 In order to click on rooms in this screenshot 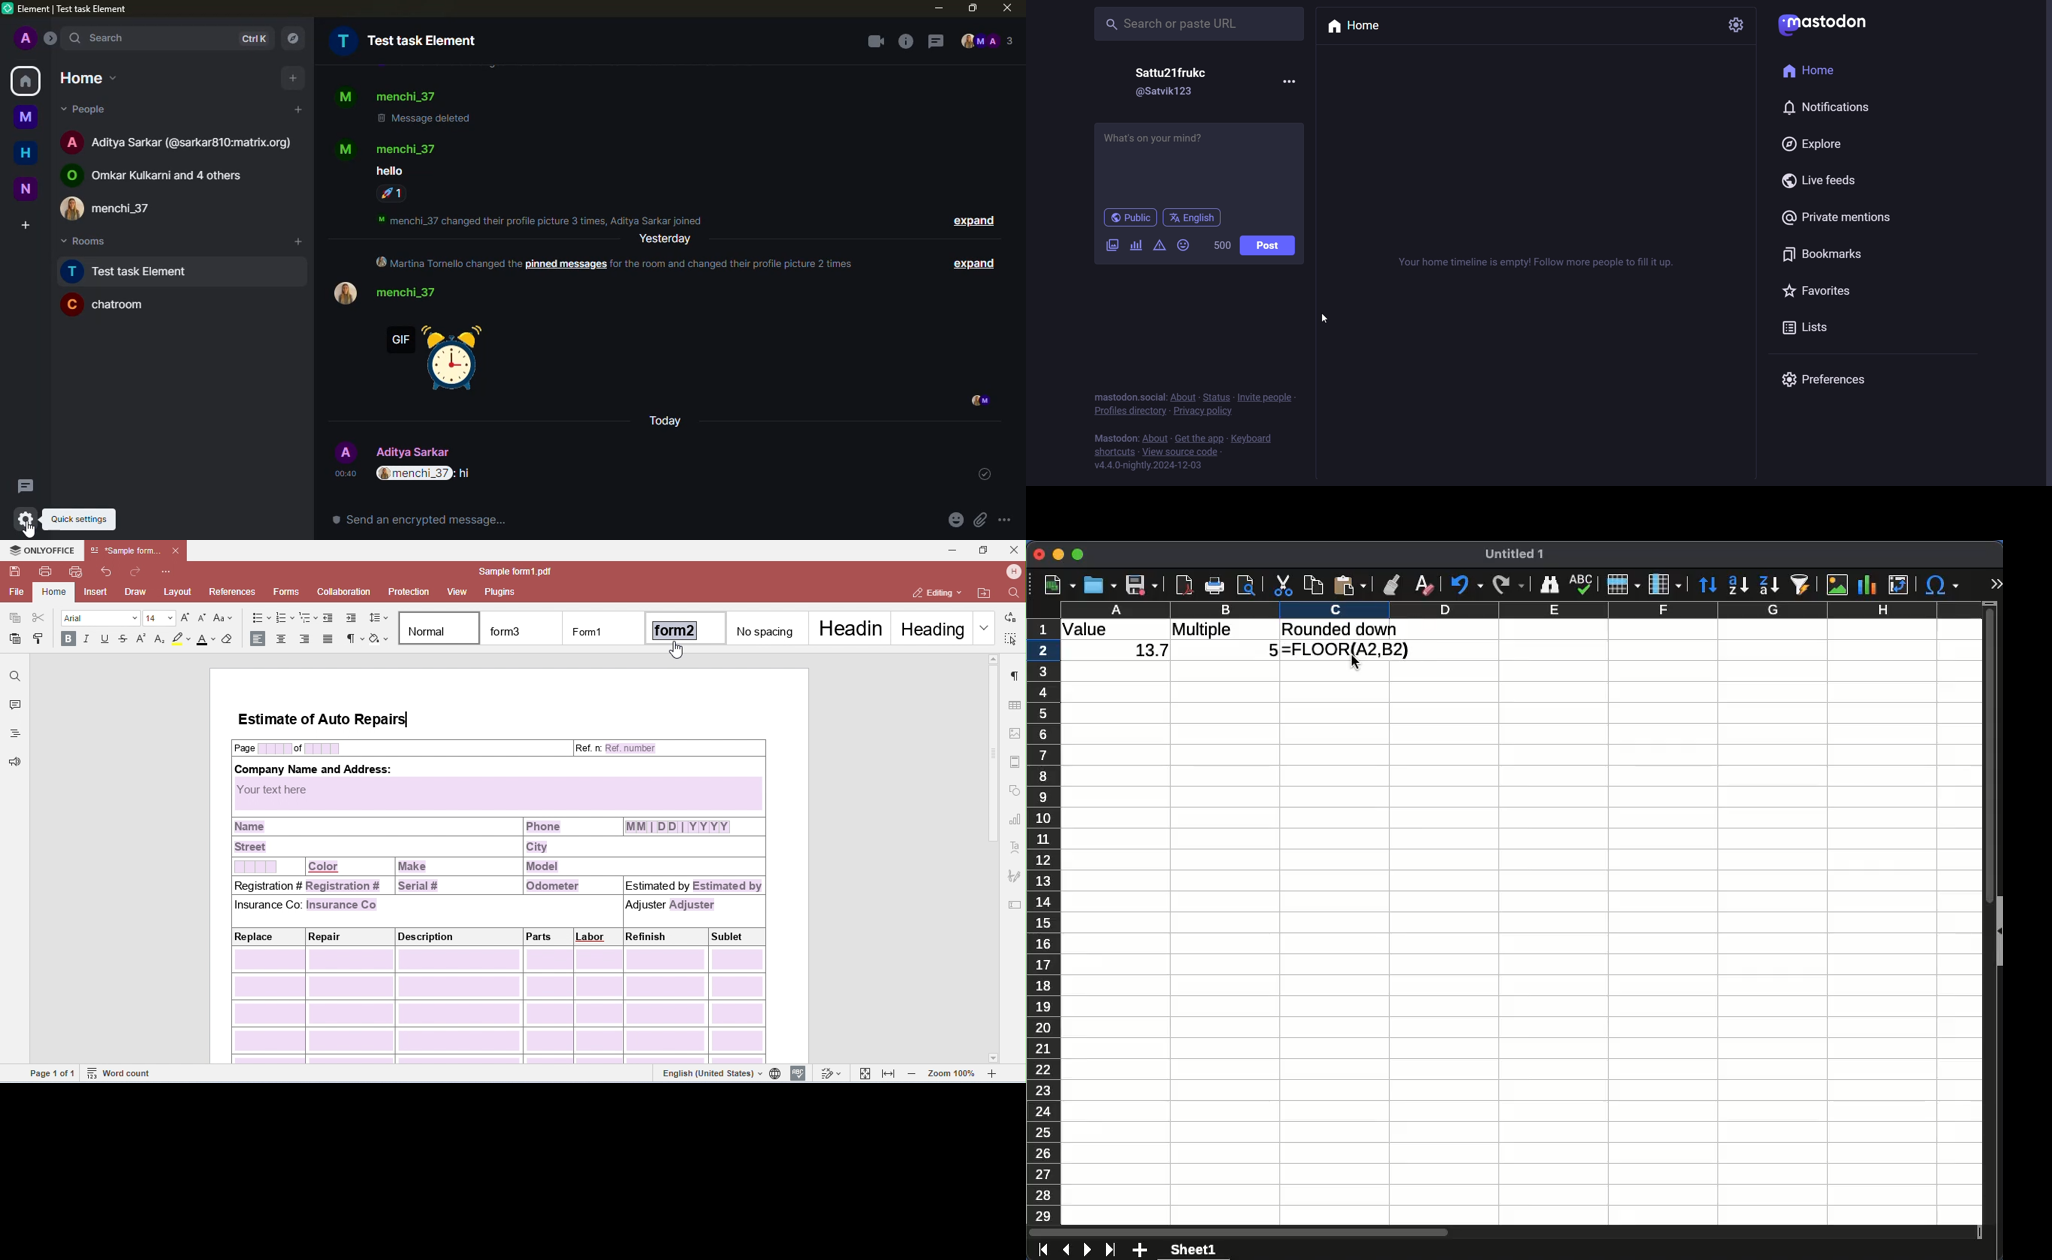, I will do `click(83, 243)`.